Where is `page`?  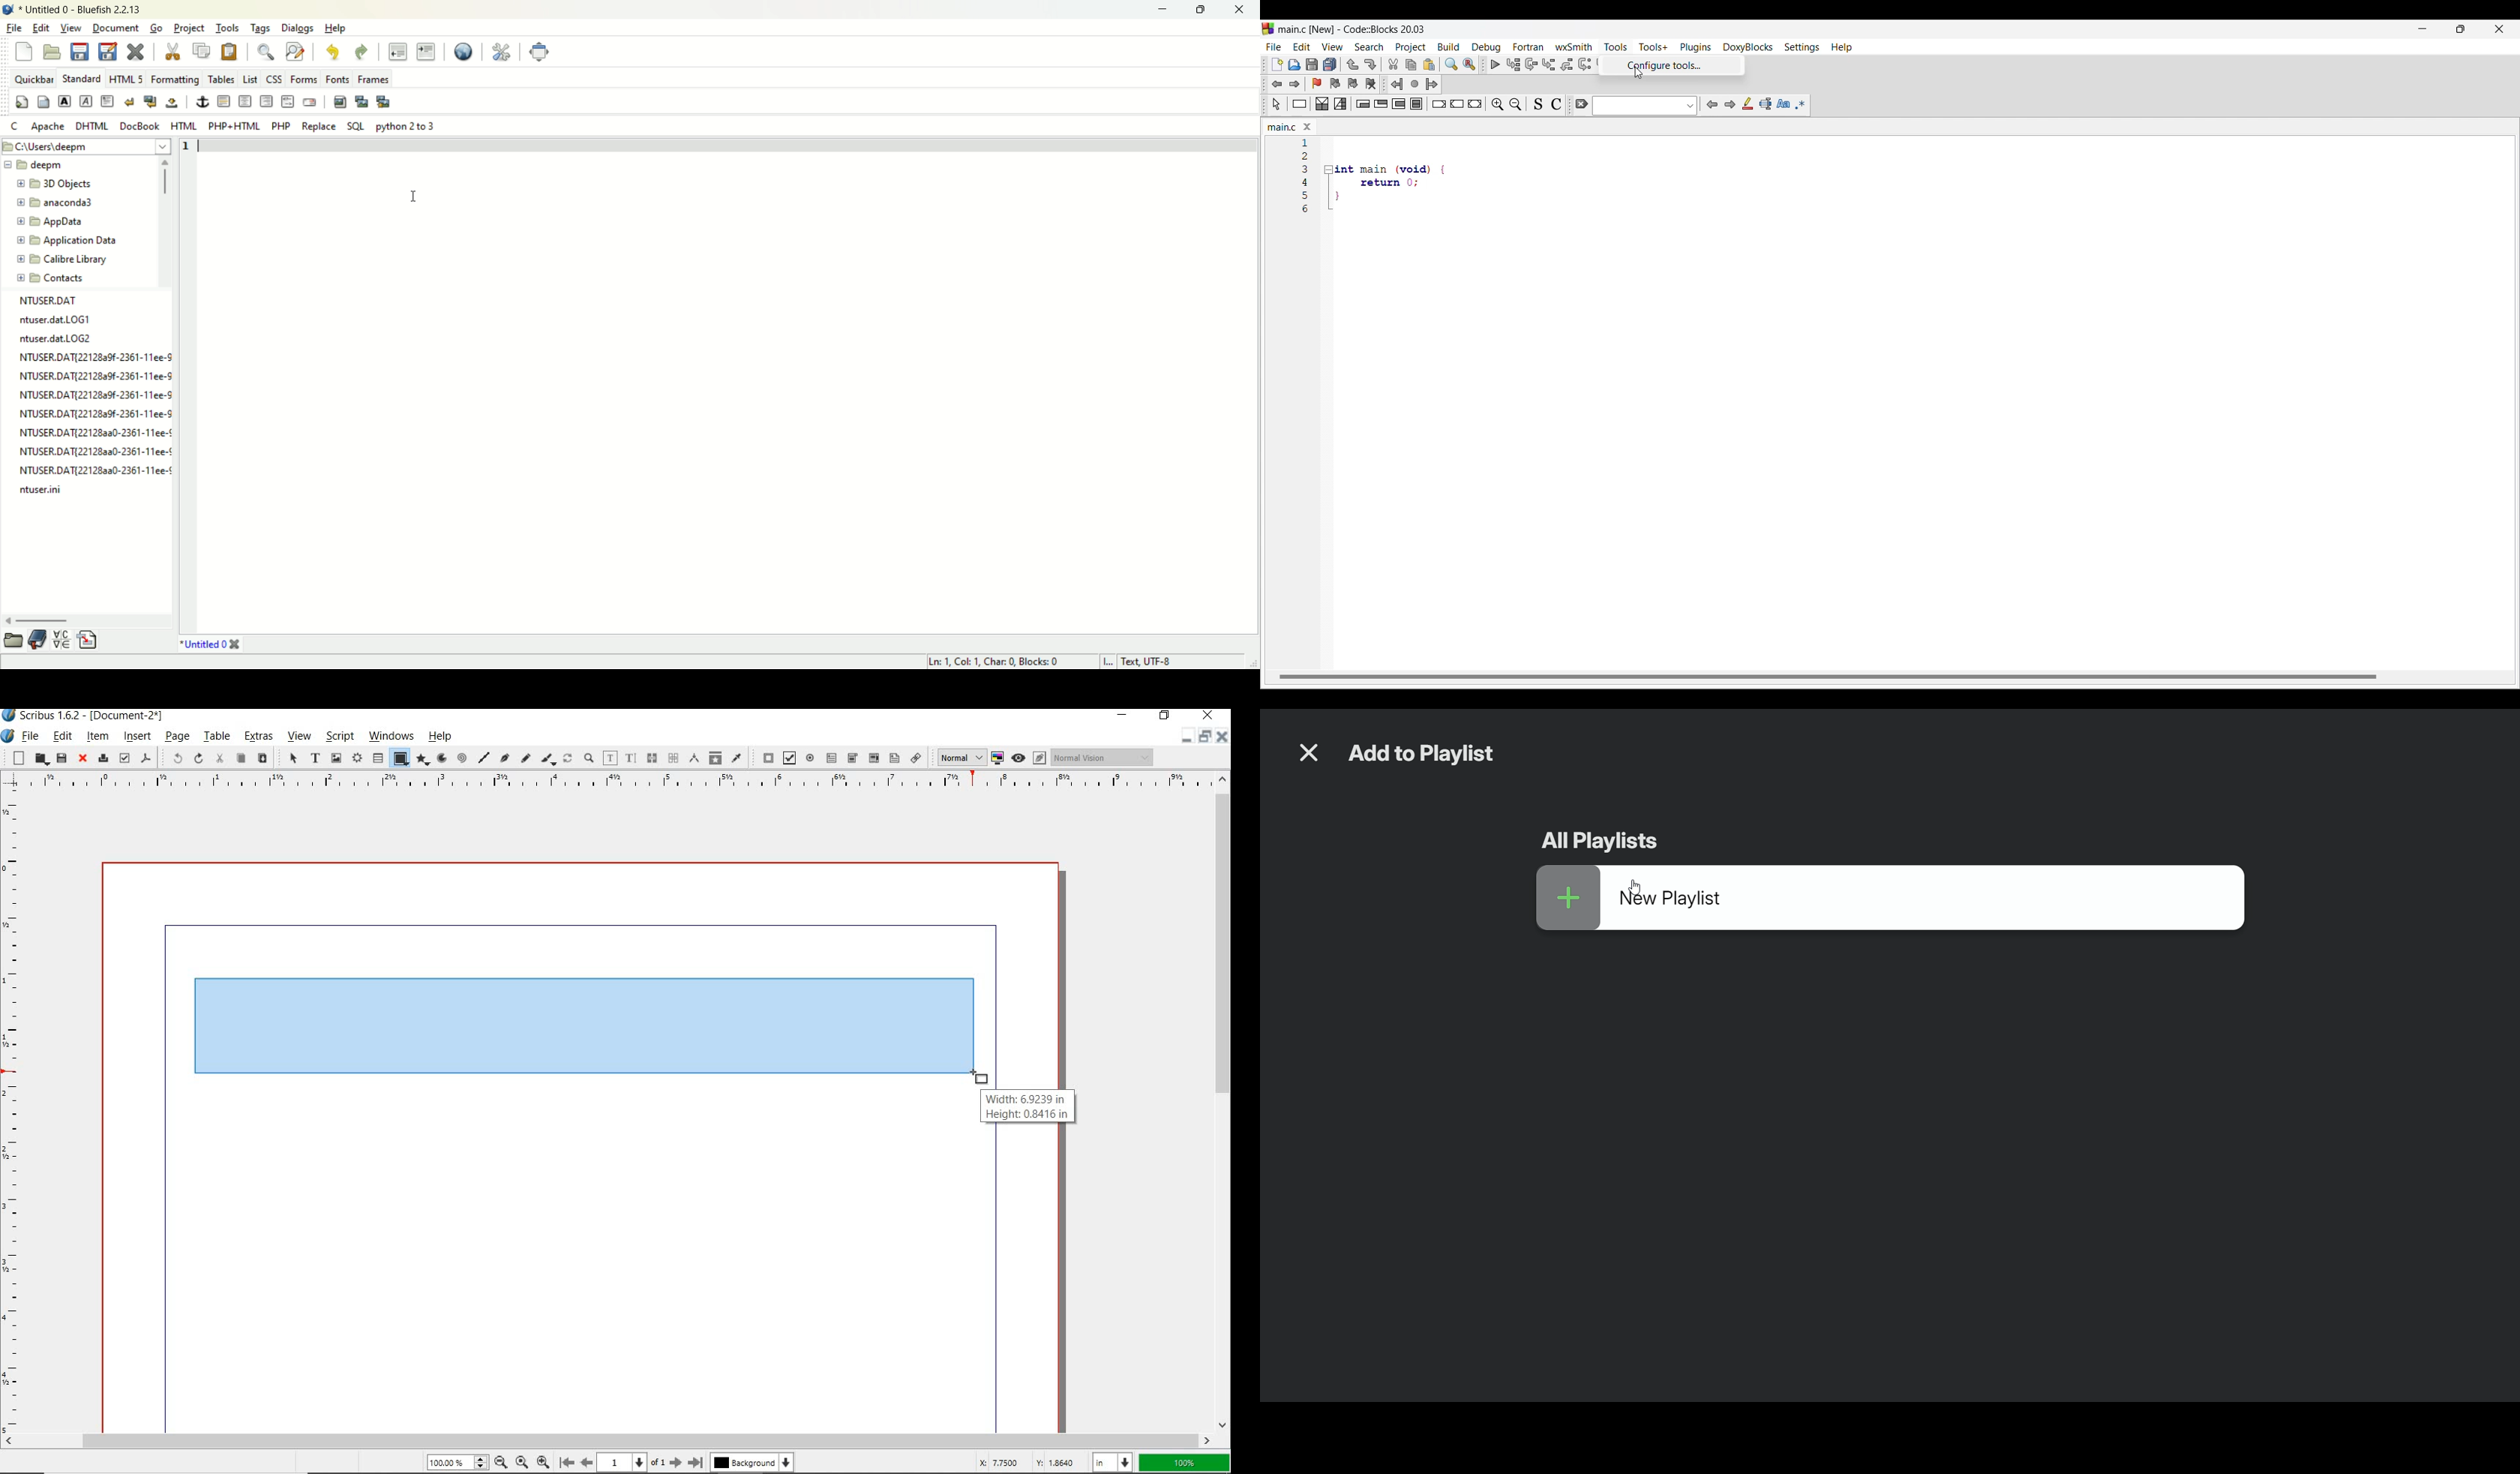
page is located at coordinates (177, 736).